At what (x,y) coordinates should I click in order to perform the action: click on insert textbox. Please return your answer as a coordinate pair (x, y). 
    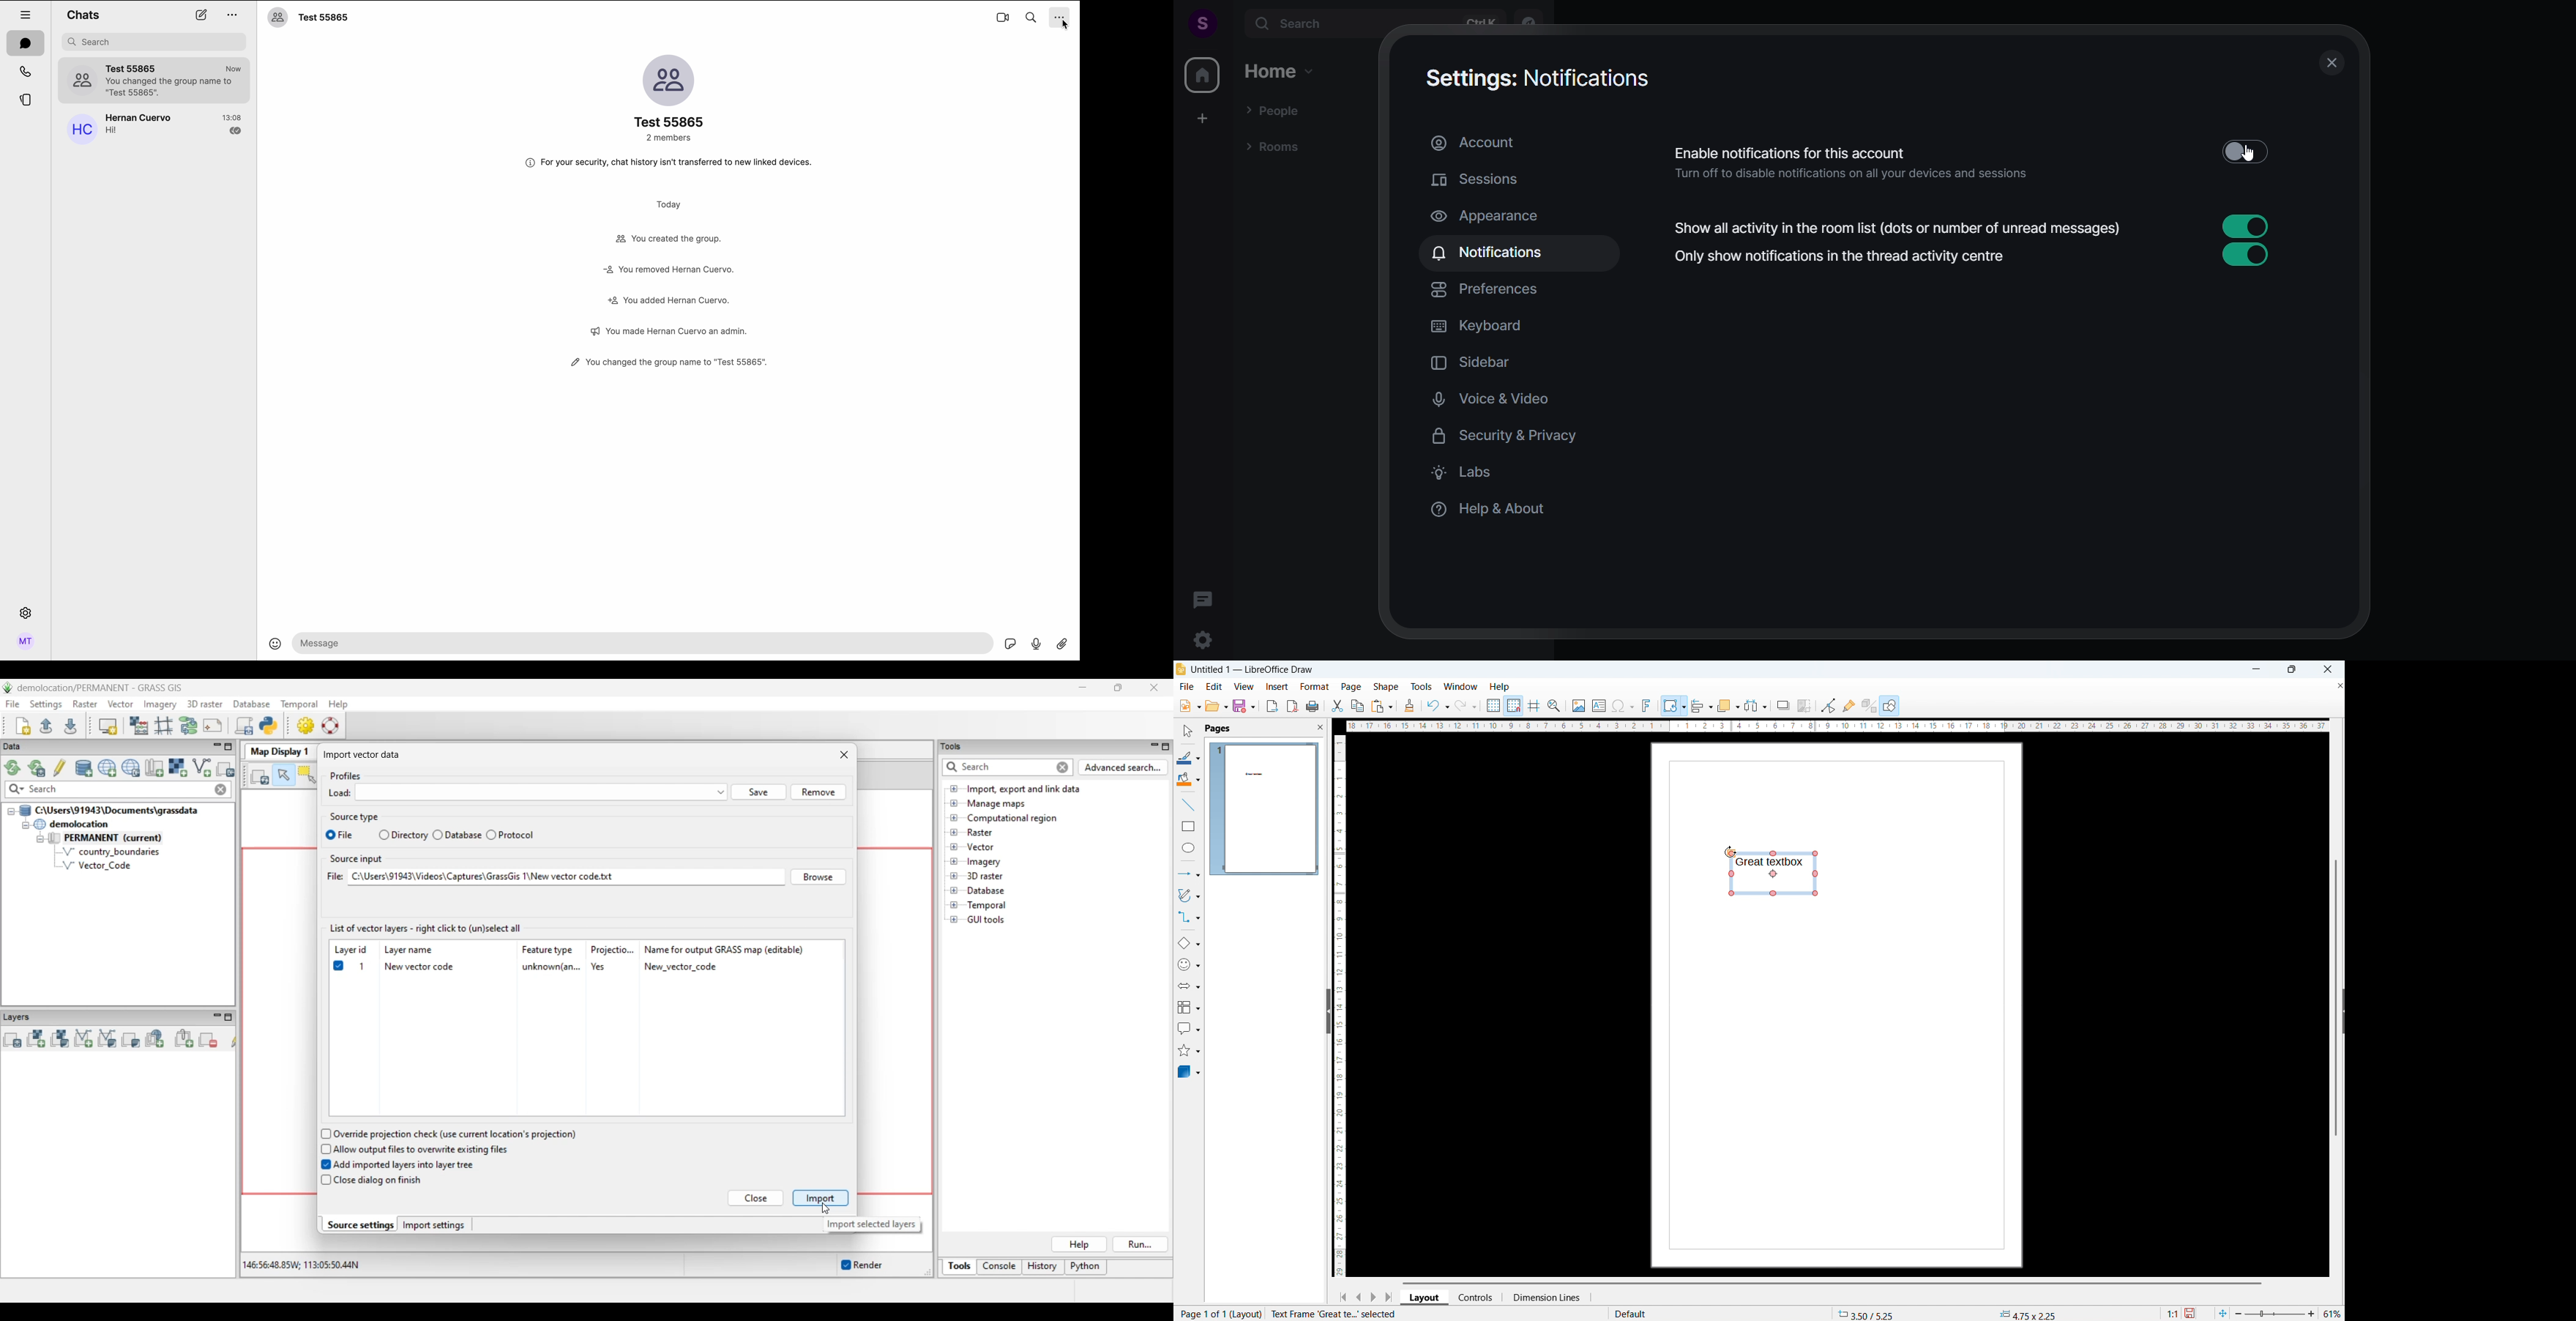
    Looking at the image, I should click on (1599, 705).